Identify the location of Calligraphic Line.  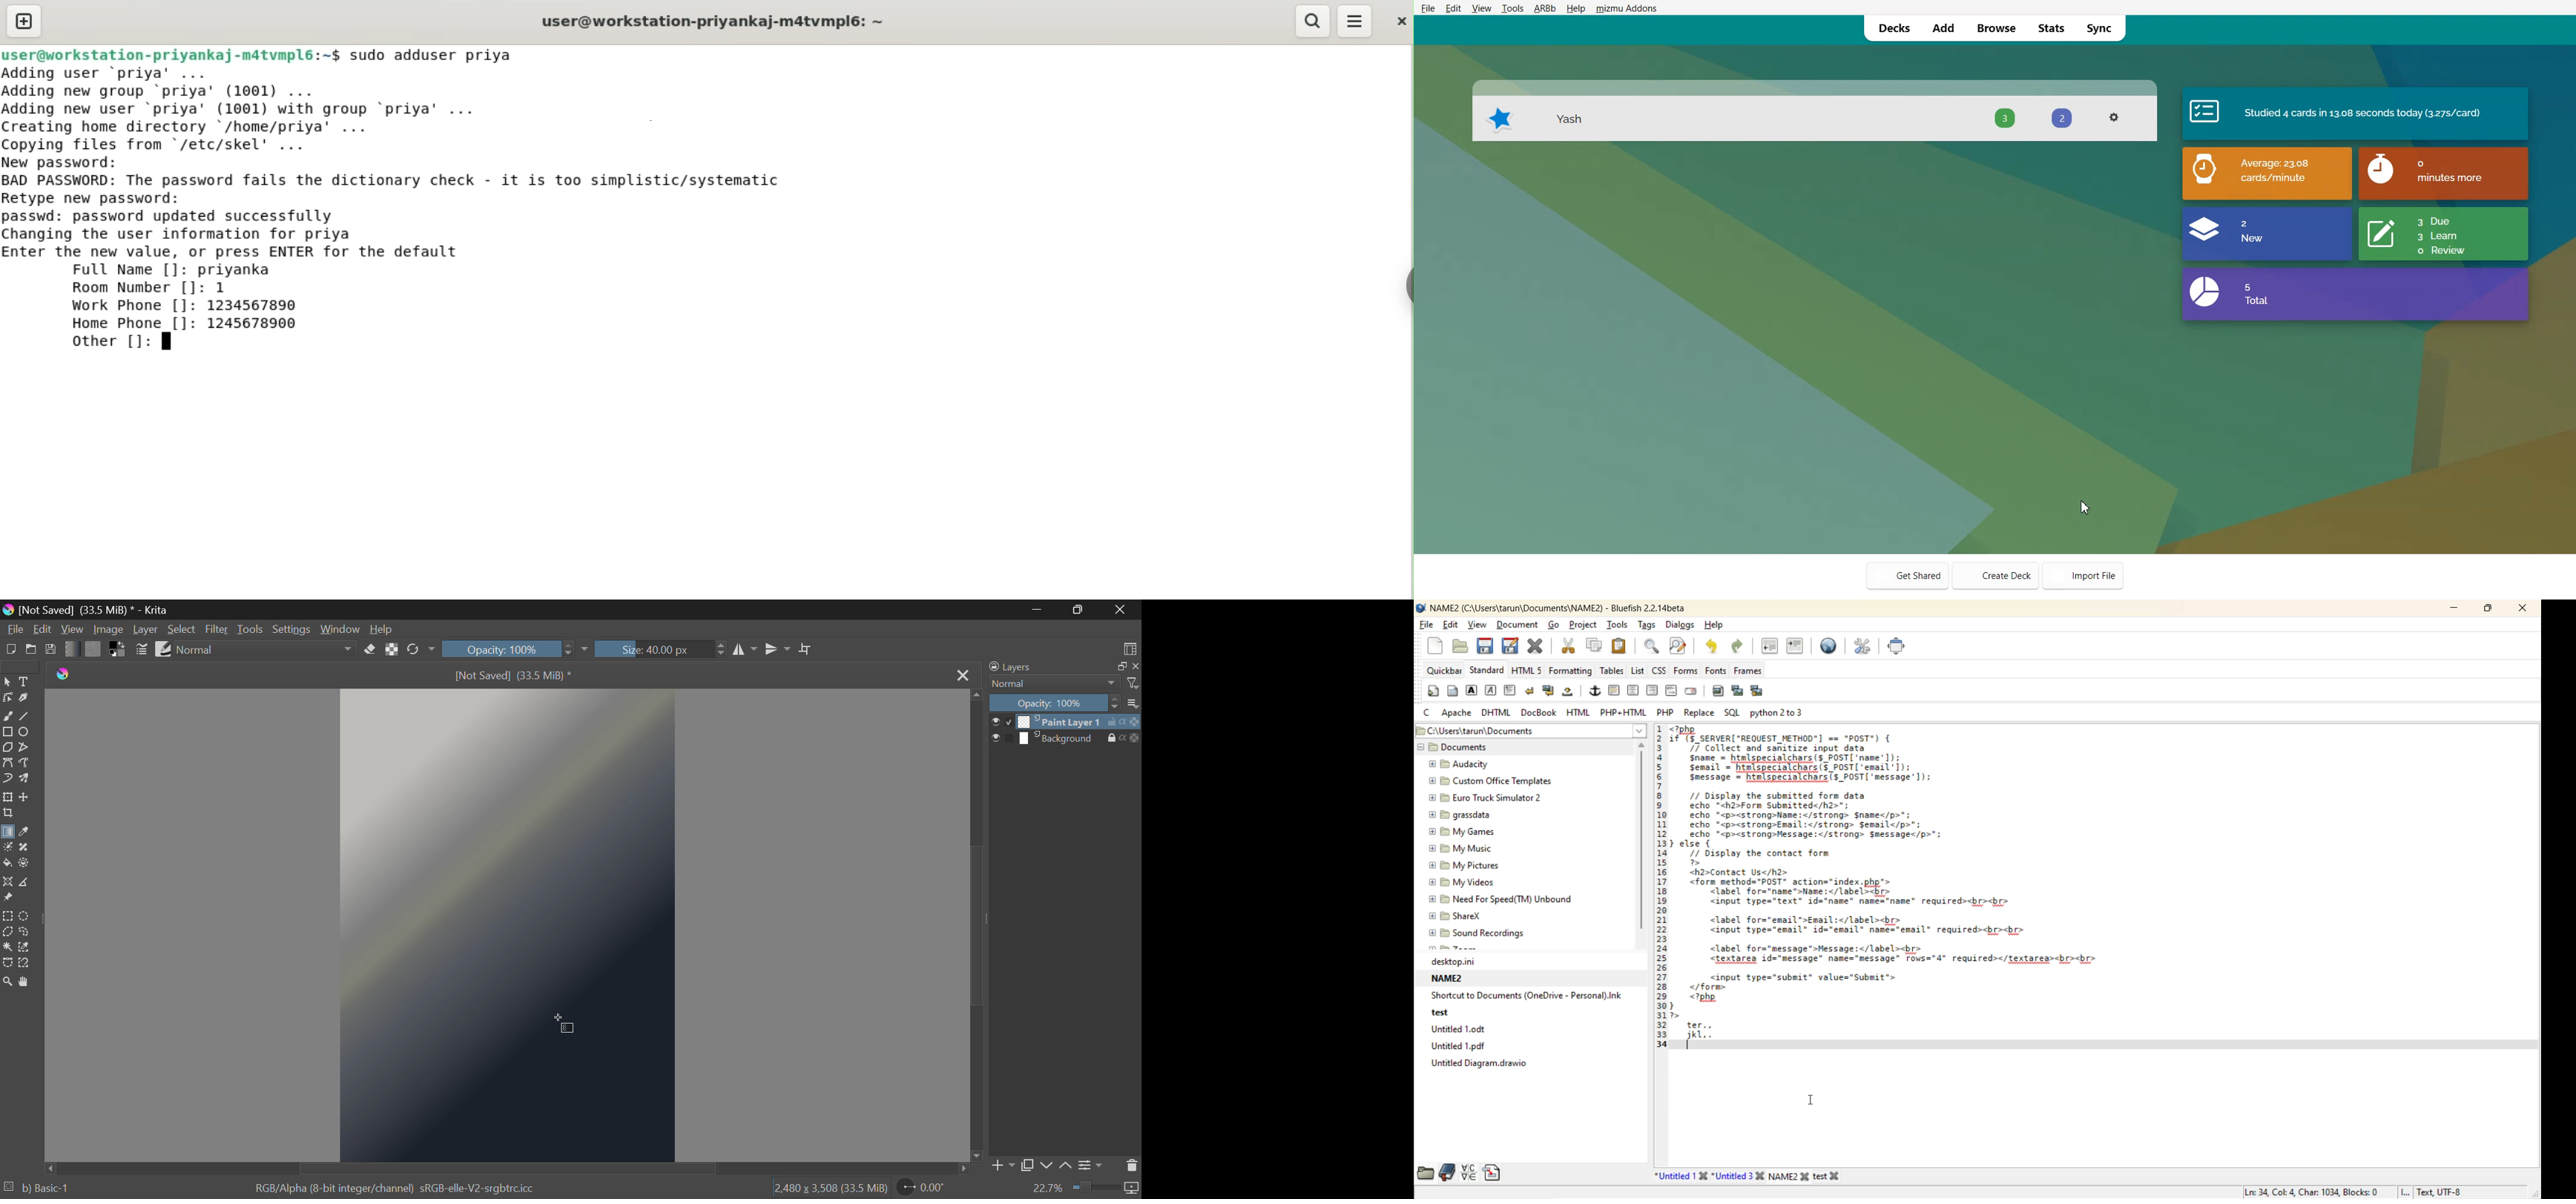
(23, 698).